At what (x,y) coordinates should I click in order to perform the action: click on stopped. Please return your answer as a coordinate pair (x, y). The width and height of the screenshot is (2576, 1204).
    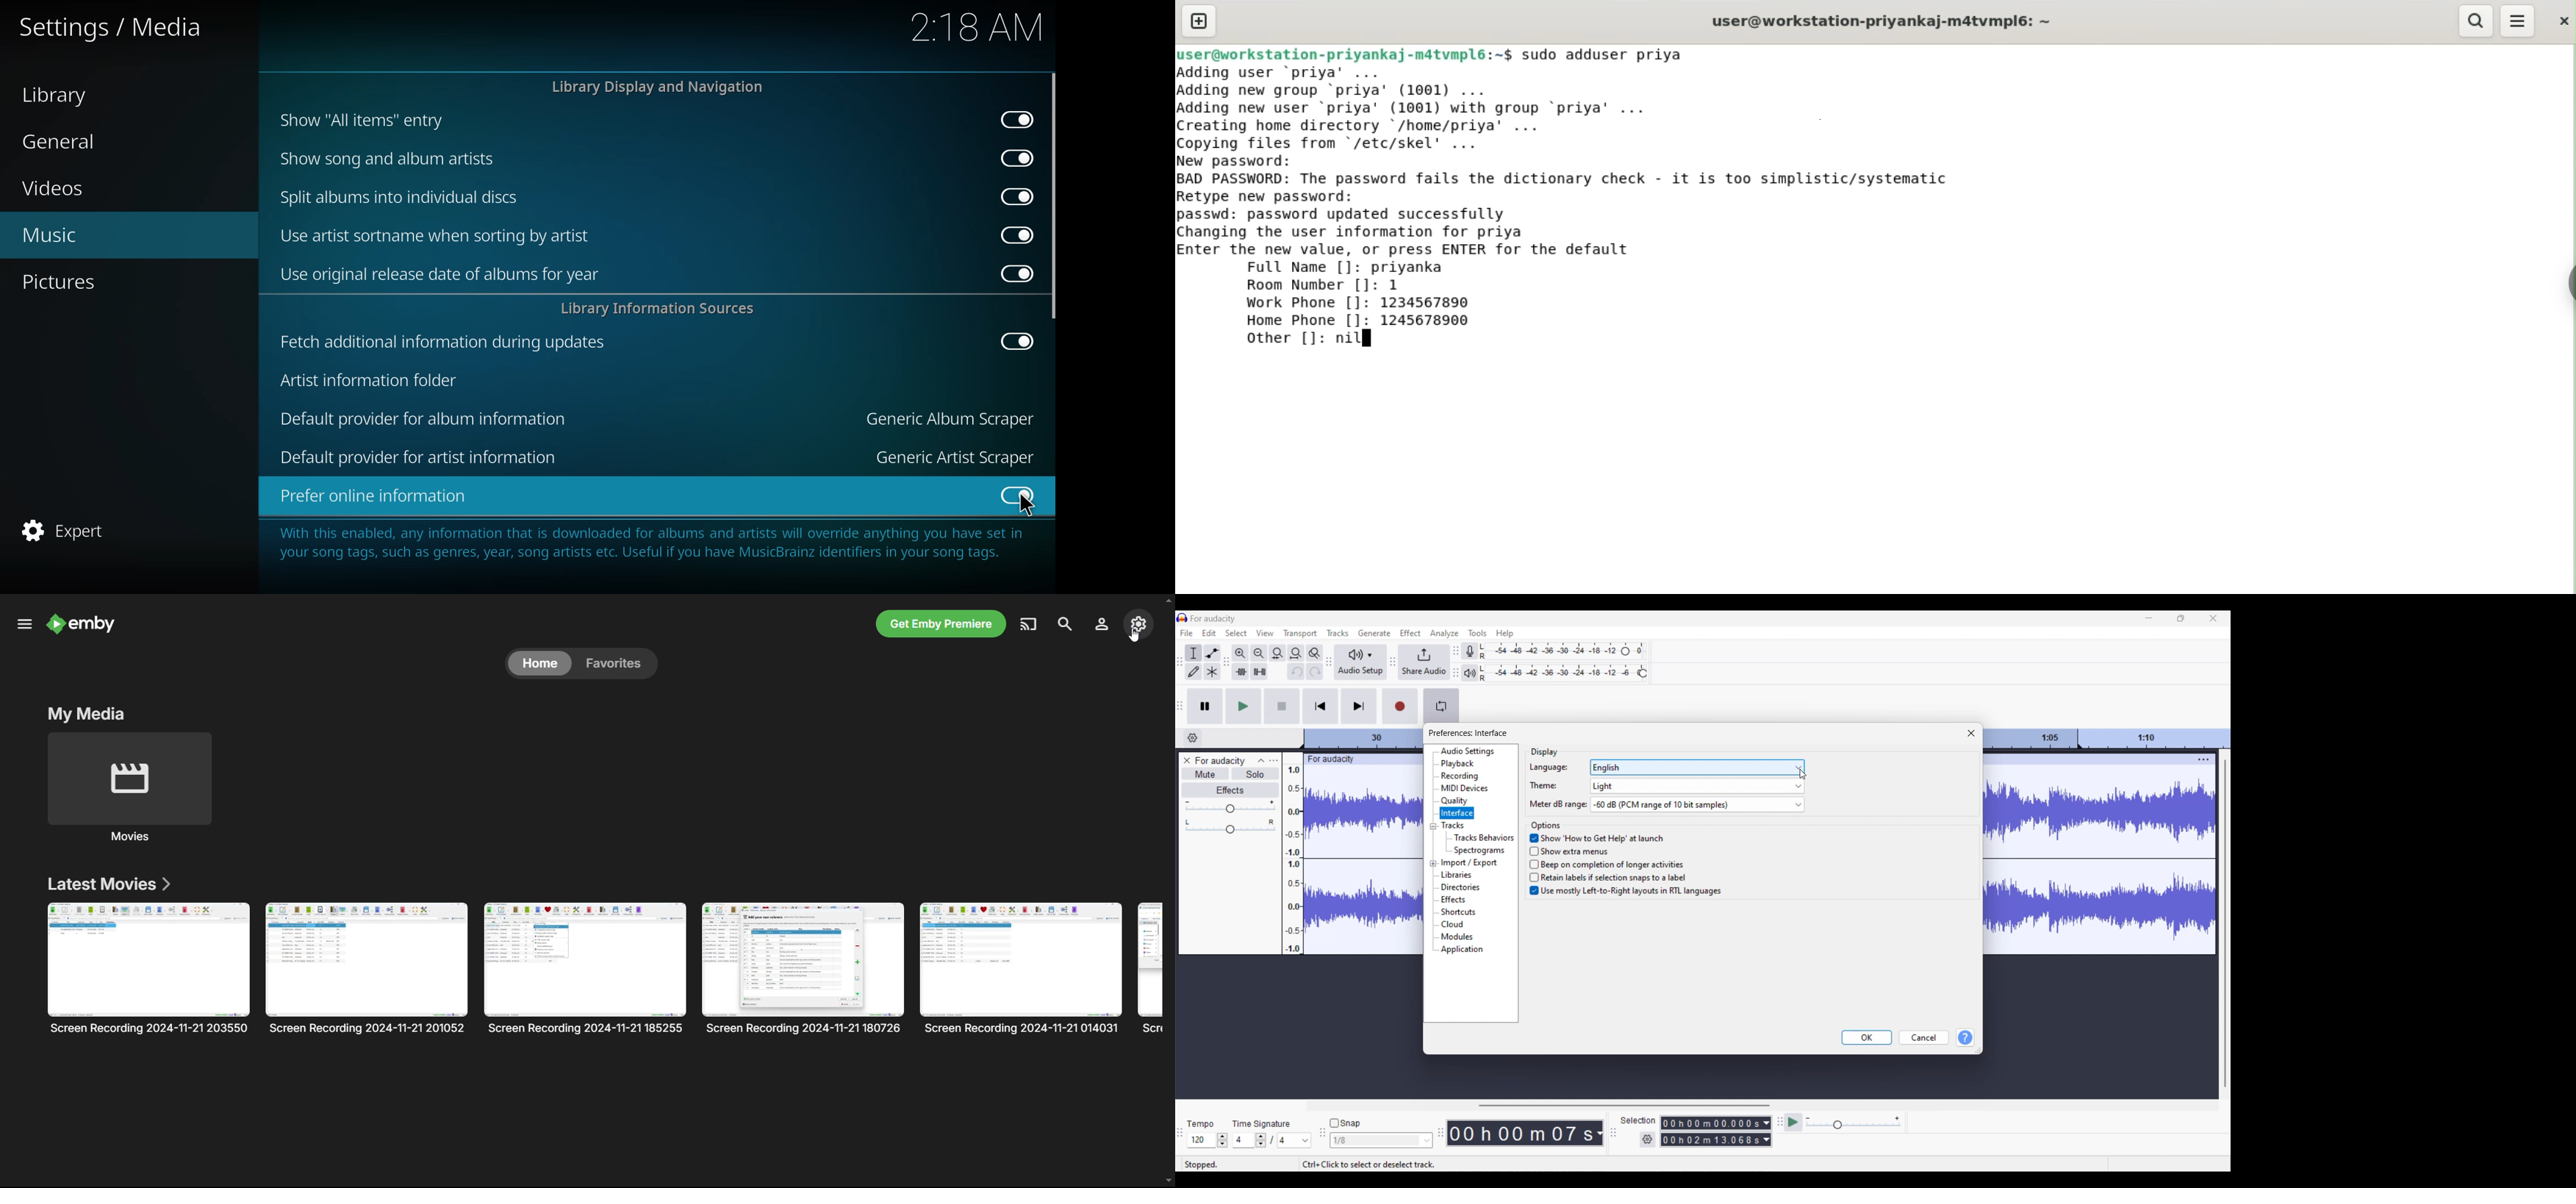
    Looking at the image, I should click on (1203, 1163).